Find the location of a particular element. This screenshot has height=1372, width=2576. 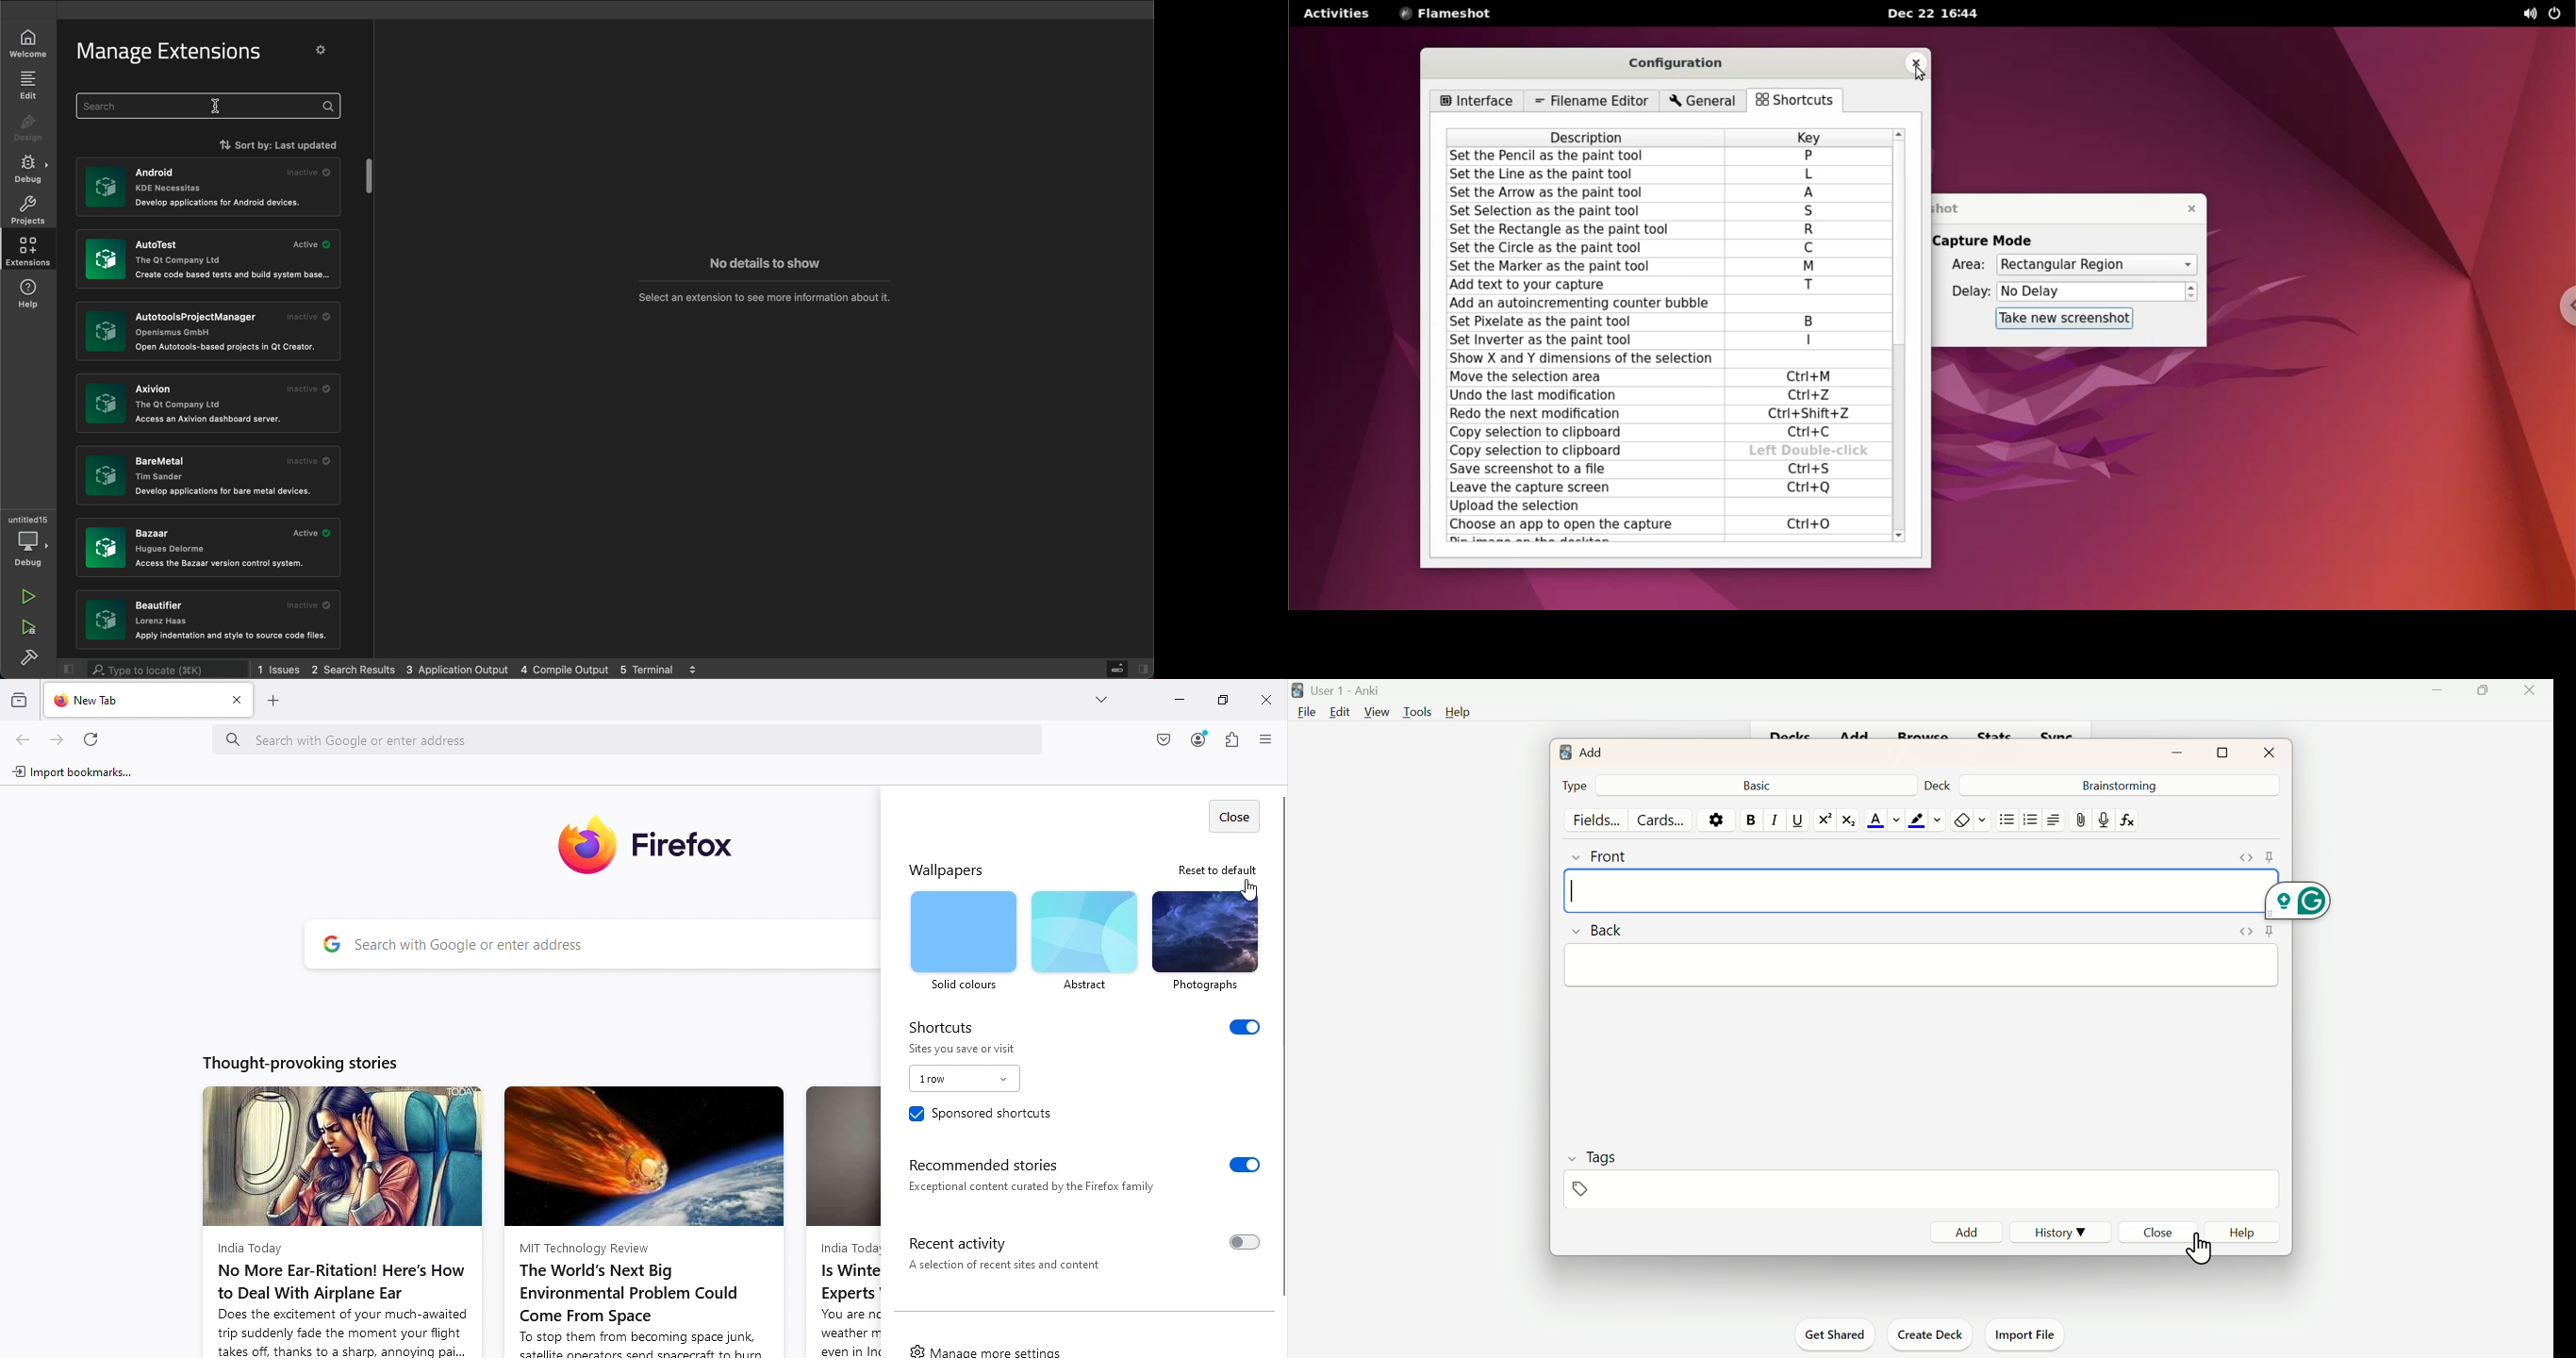

design is located at coordinates (28, 130).